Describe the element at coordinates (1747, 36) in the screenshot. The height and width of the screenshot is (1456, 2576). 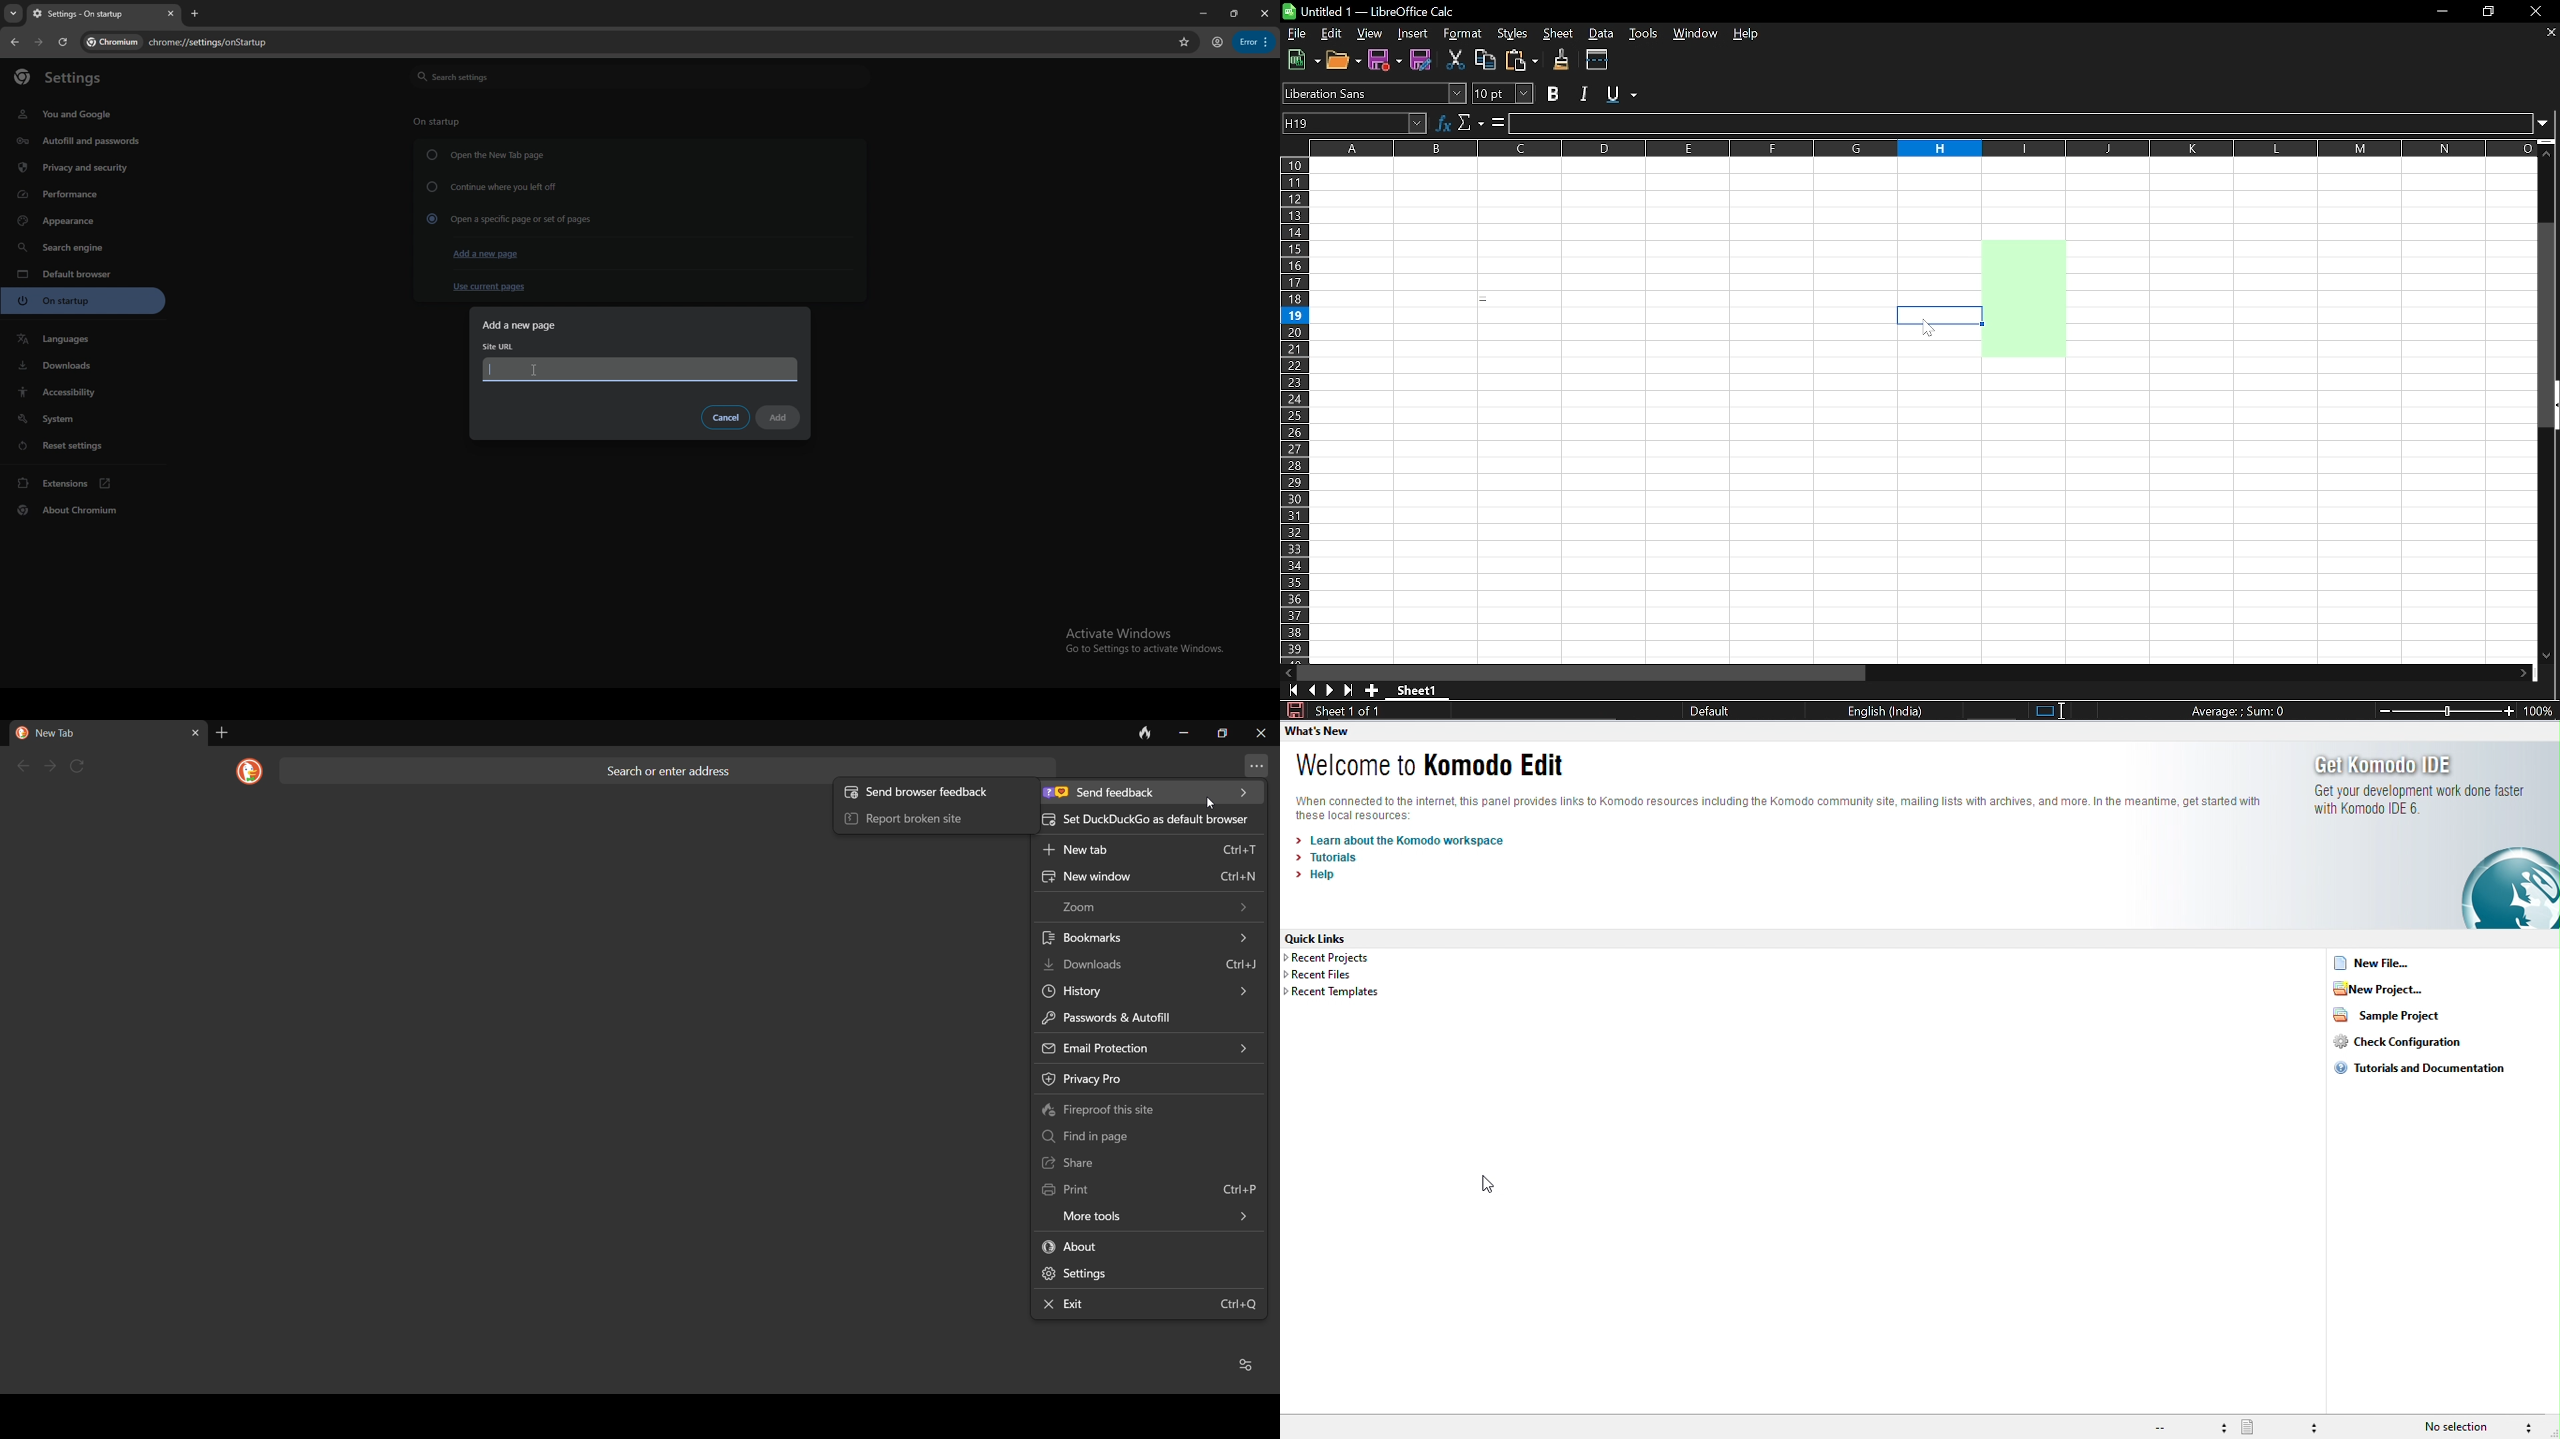
I see `Help` at that location.